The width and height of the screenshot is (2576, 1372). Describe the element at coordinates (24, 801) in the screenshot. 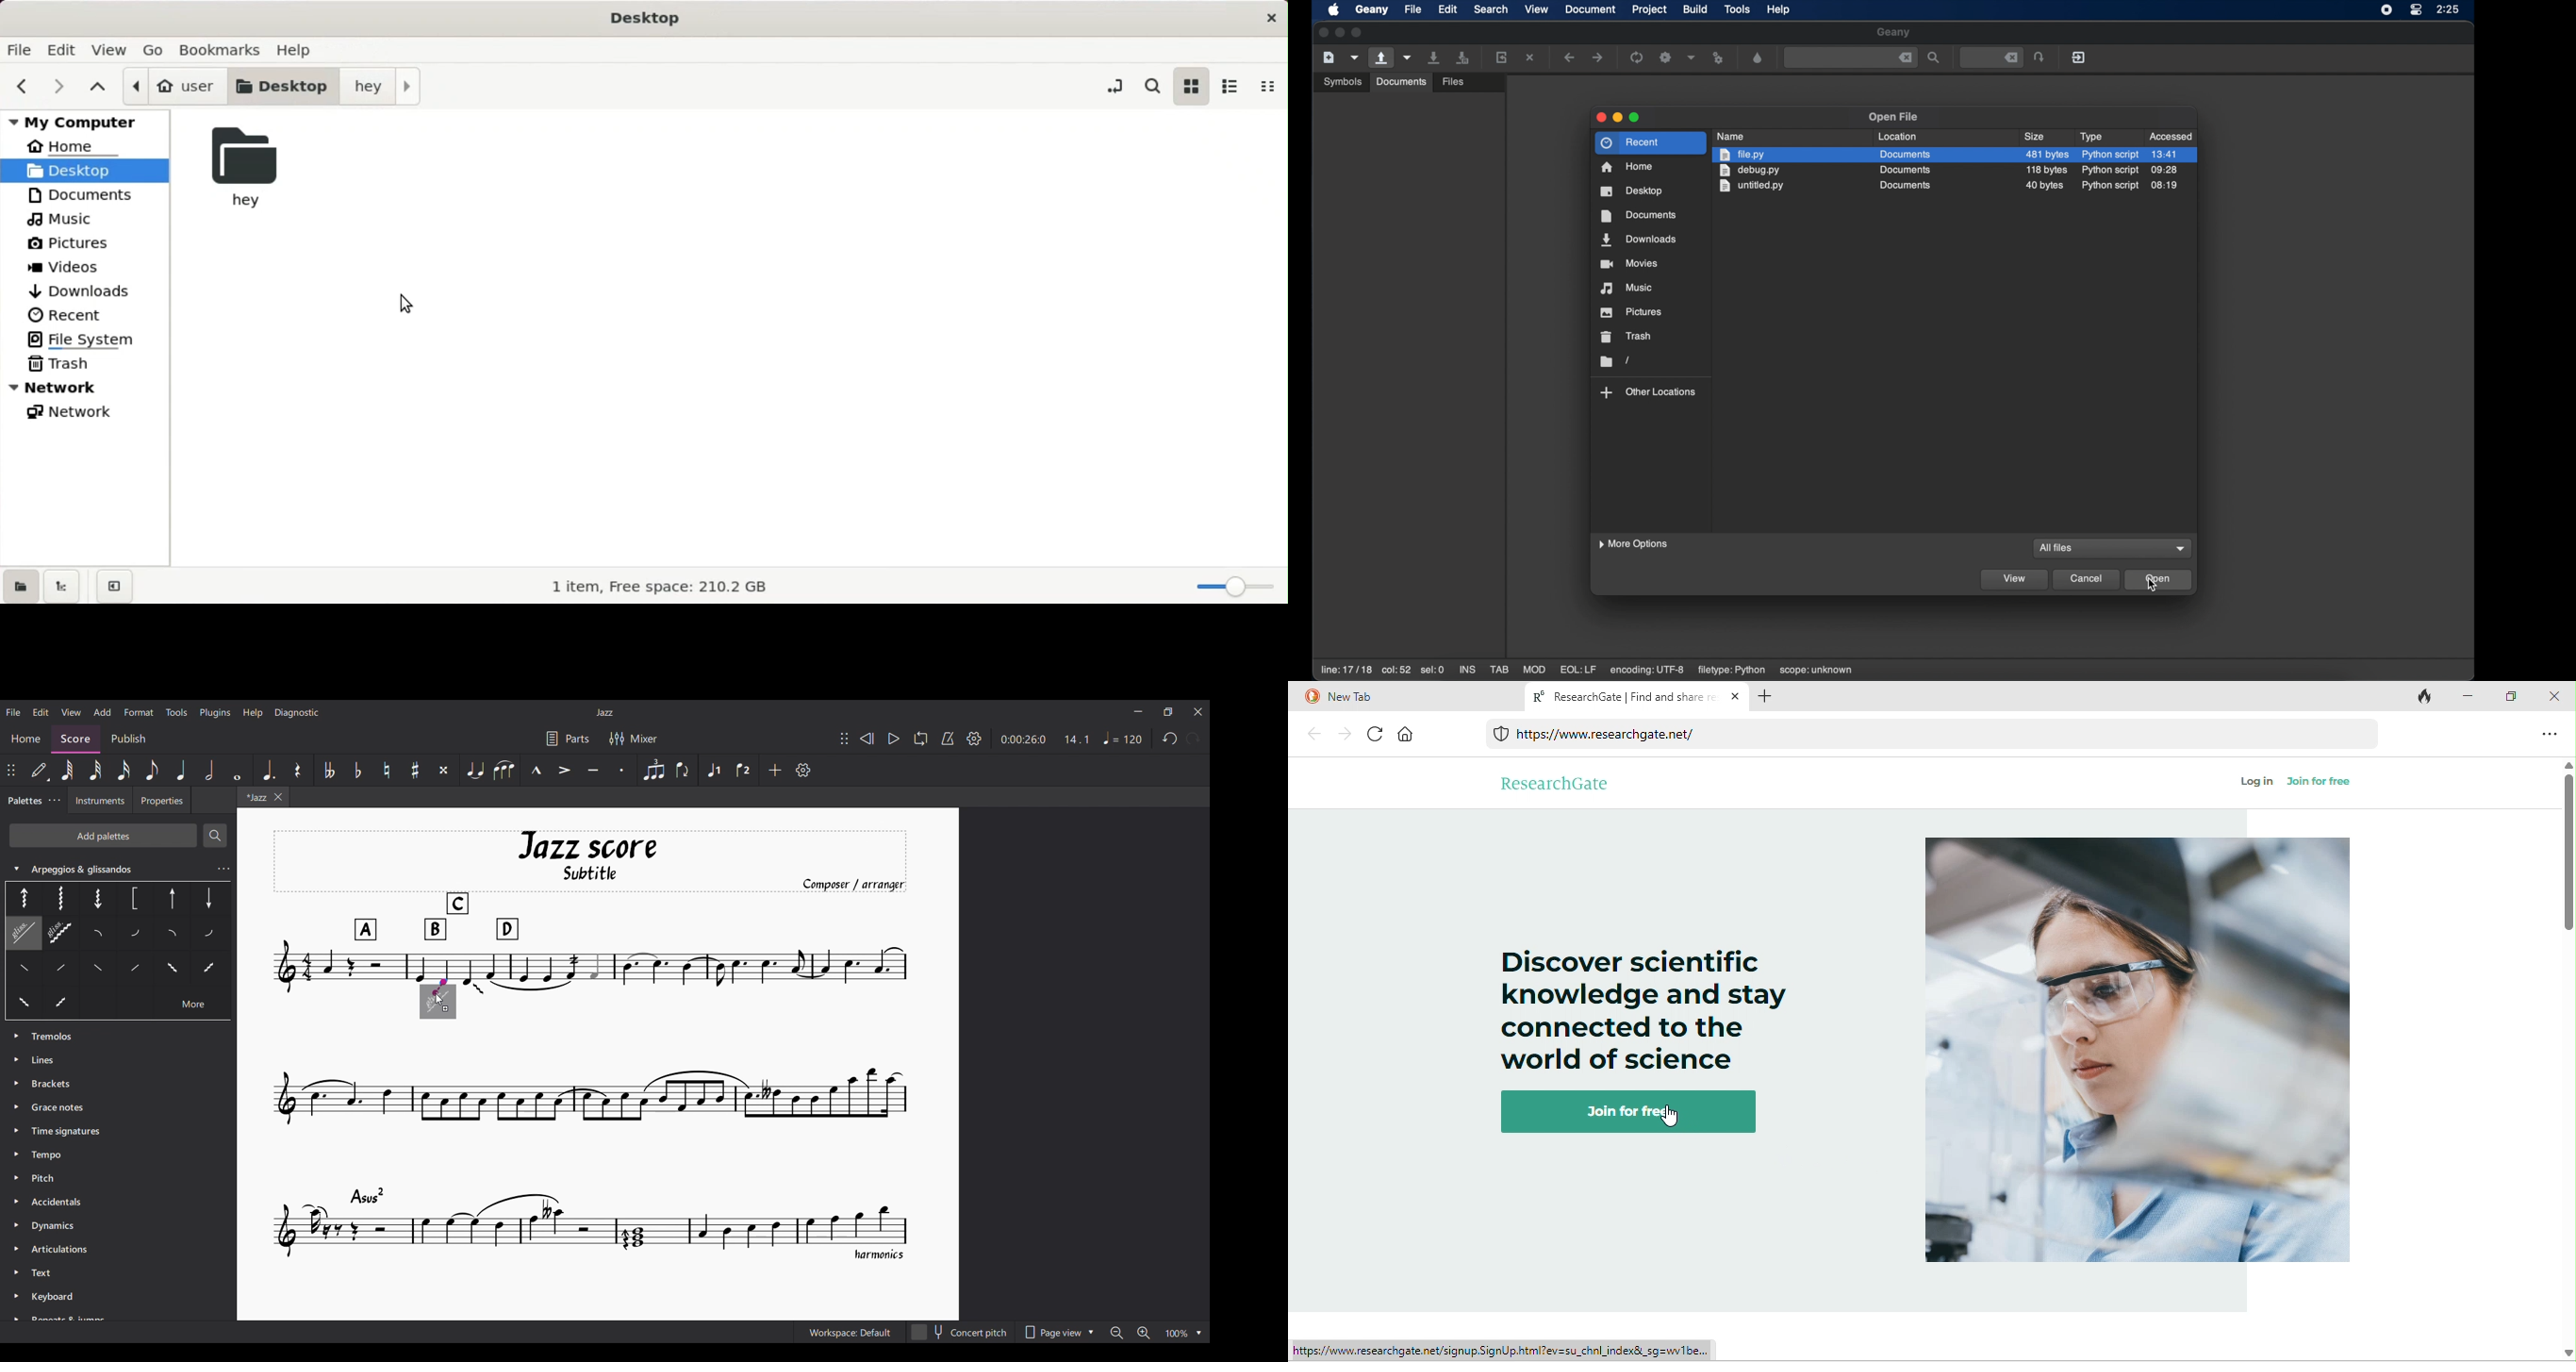

I see `Palettes` at that location.